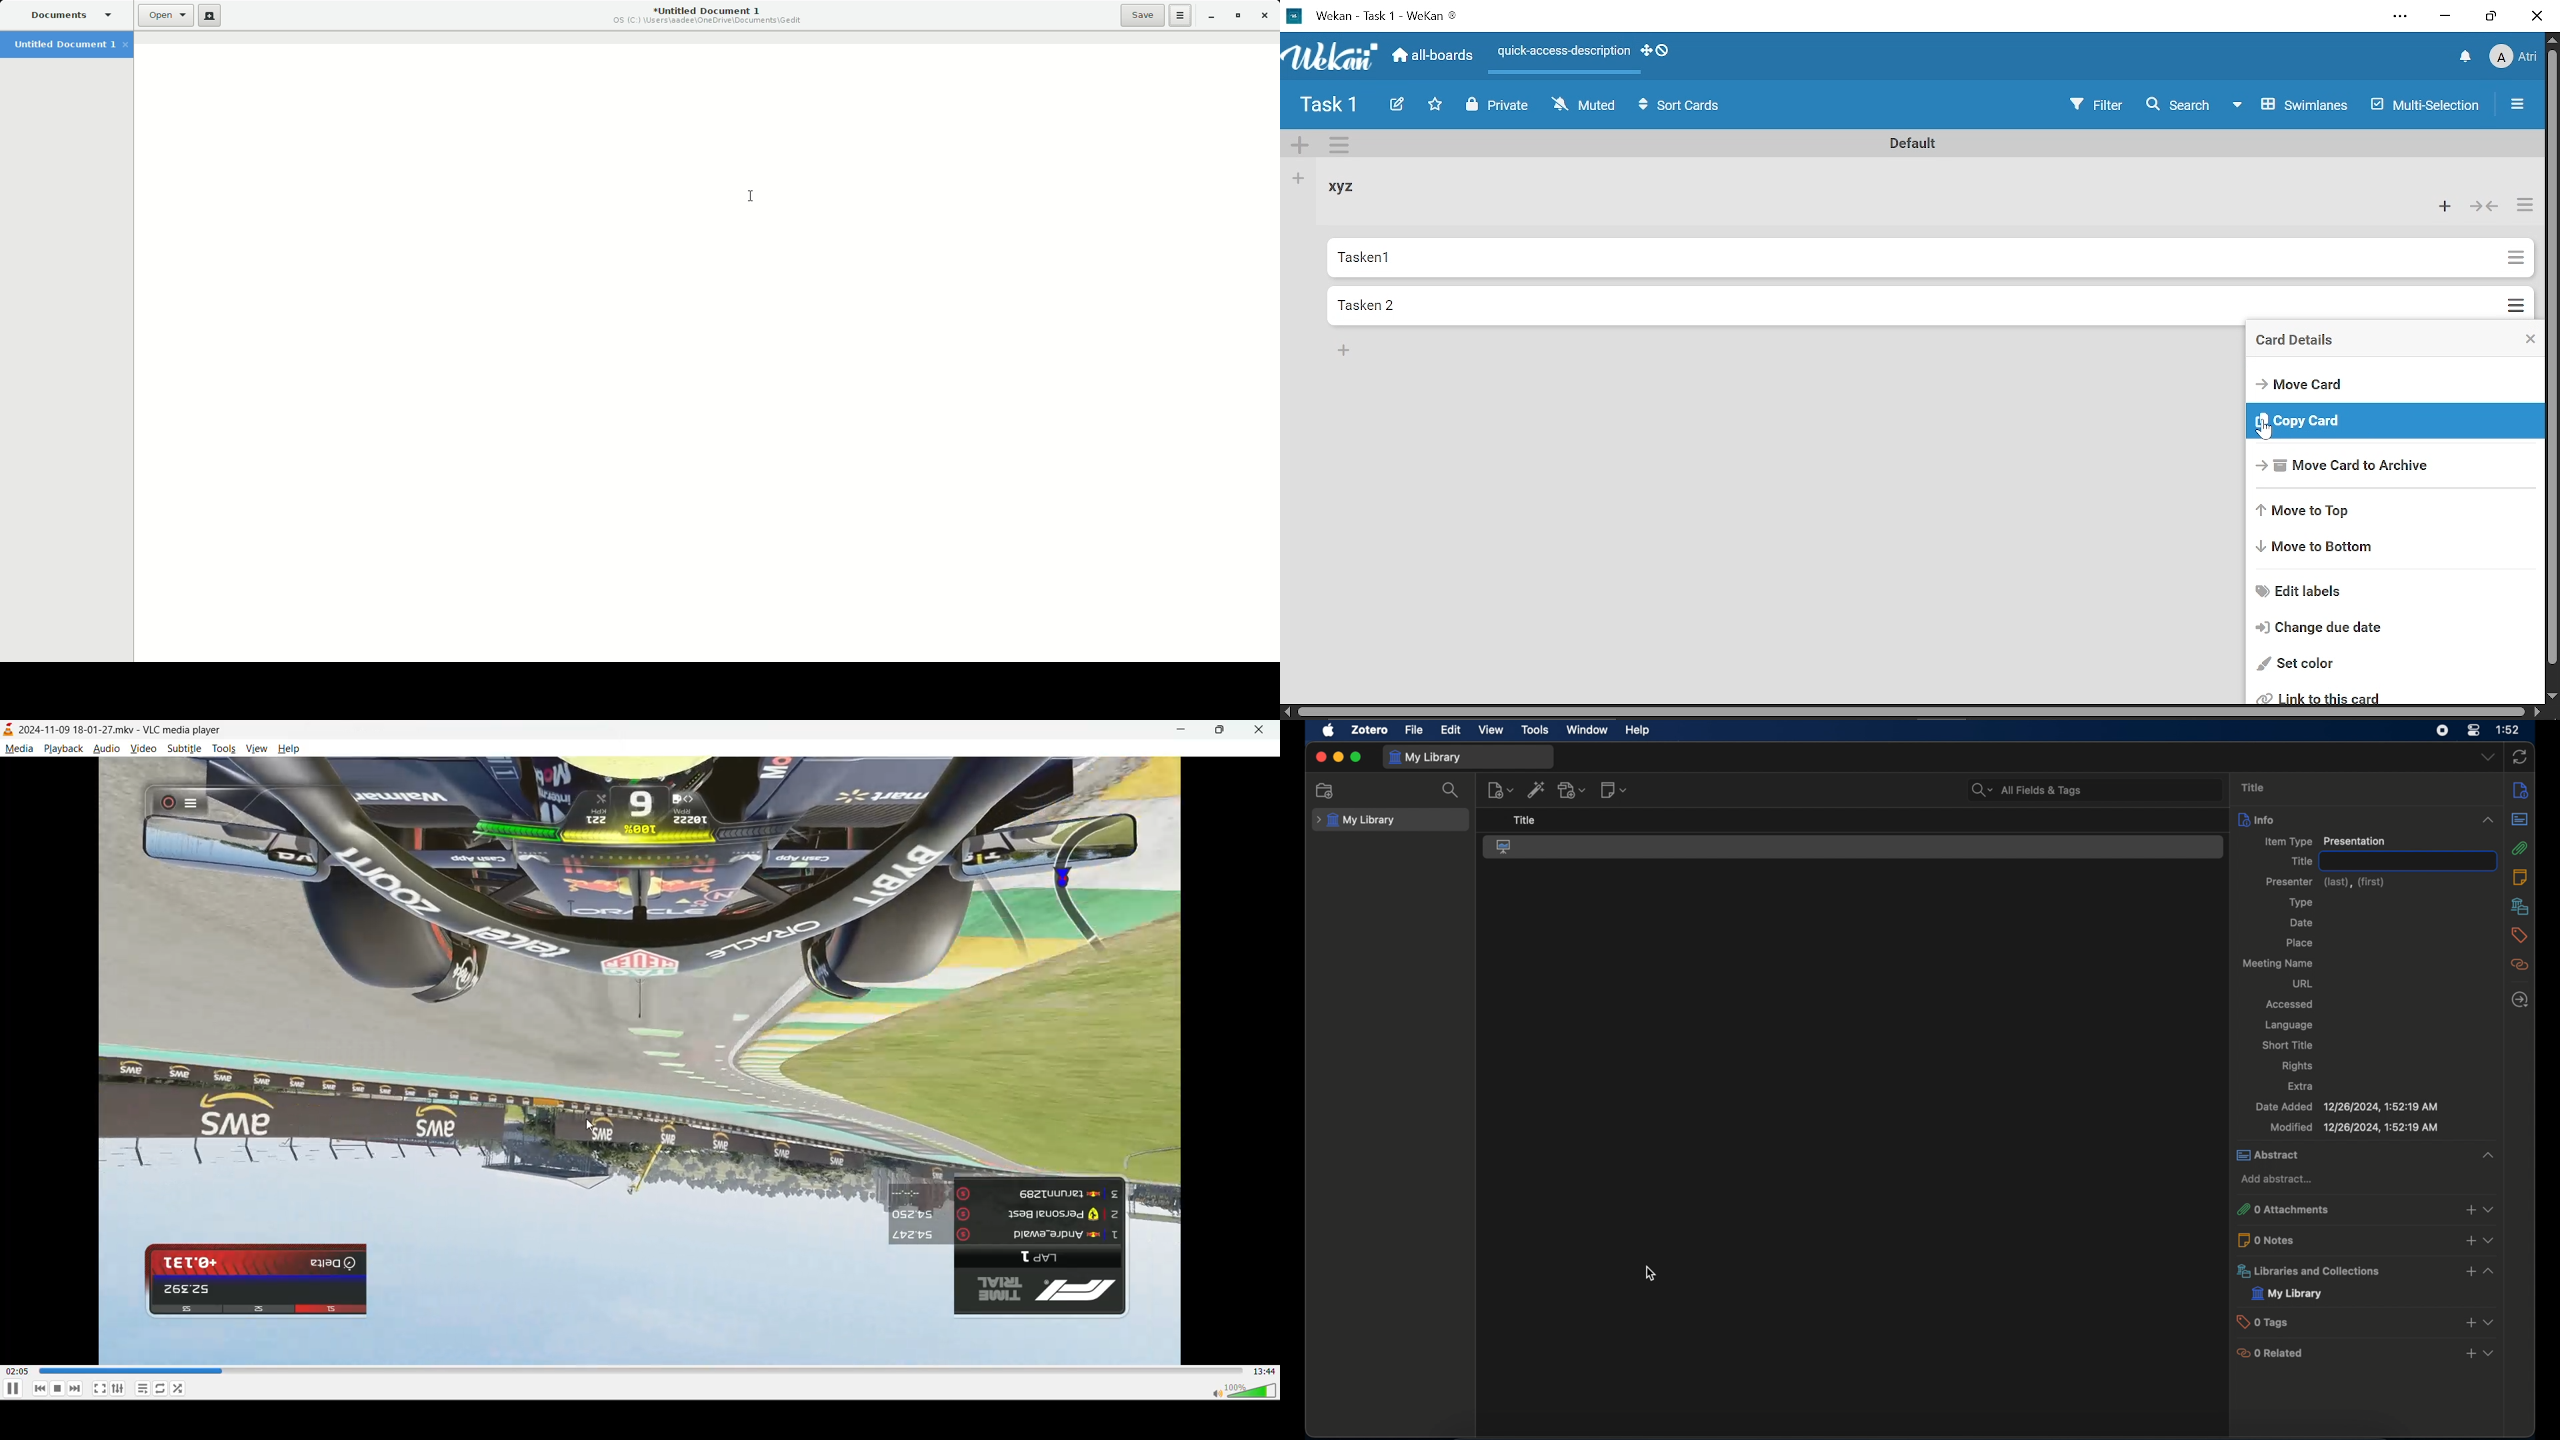 The height and width of the screenshot is (1456, 2576). Describe the element at coordinates (2345, 1107) in the screenshot. I see `date added 12/26/2024, 1:52:19 AM` at that location.